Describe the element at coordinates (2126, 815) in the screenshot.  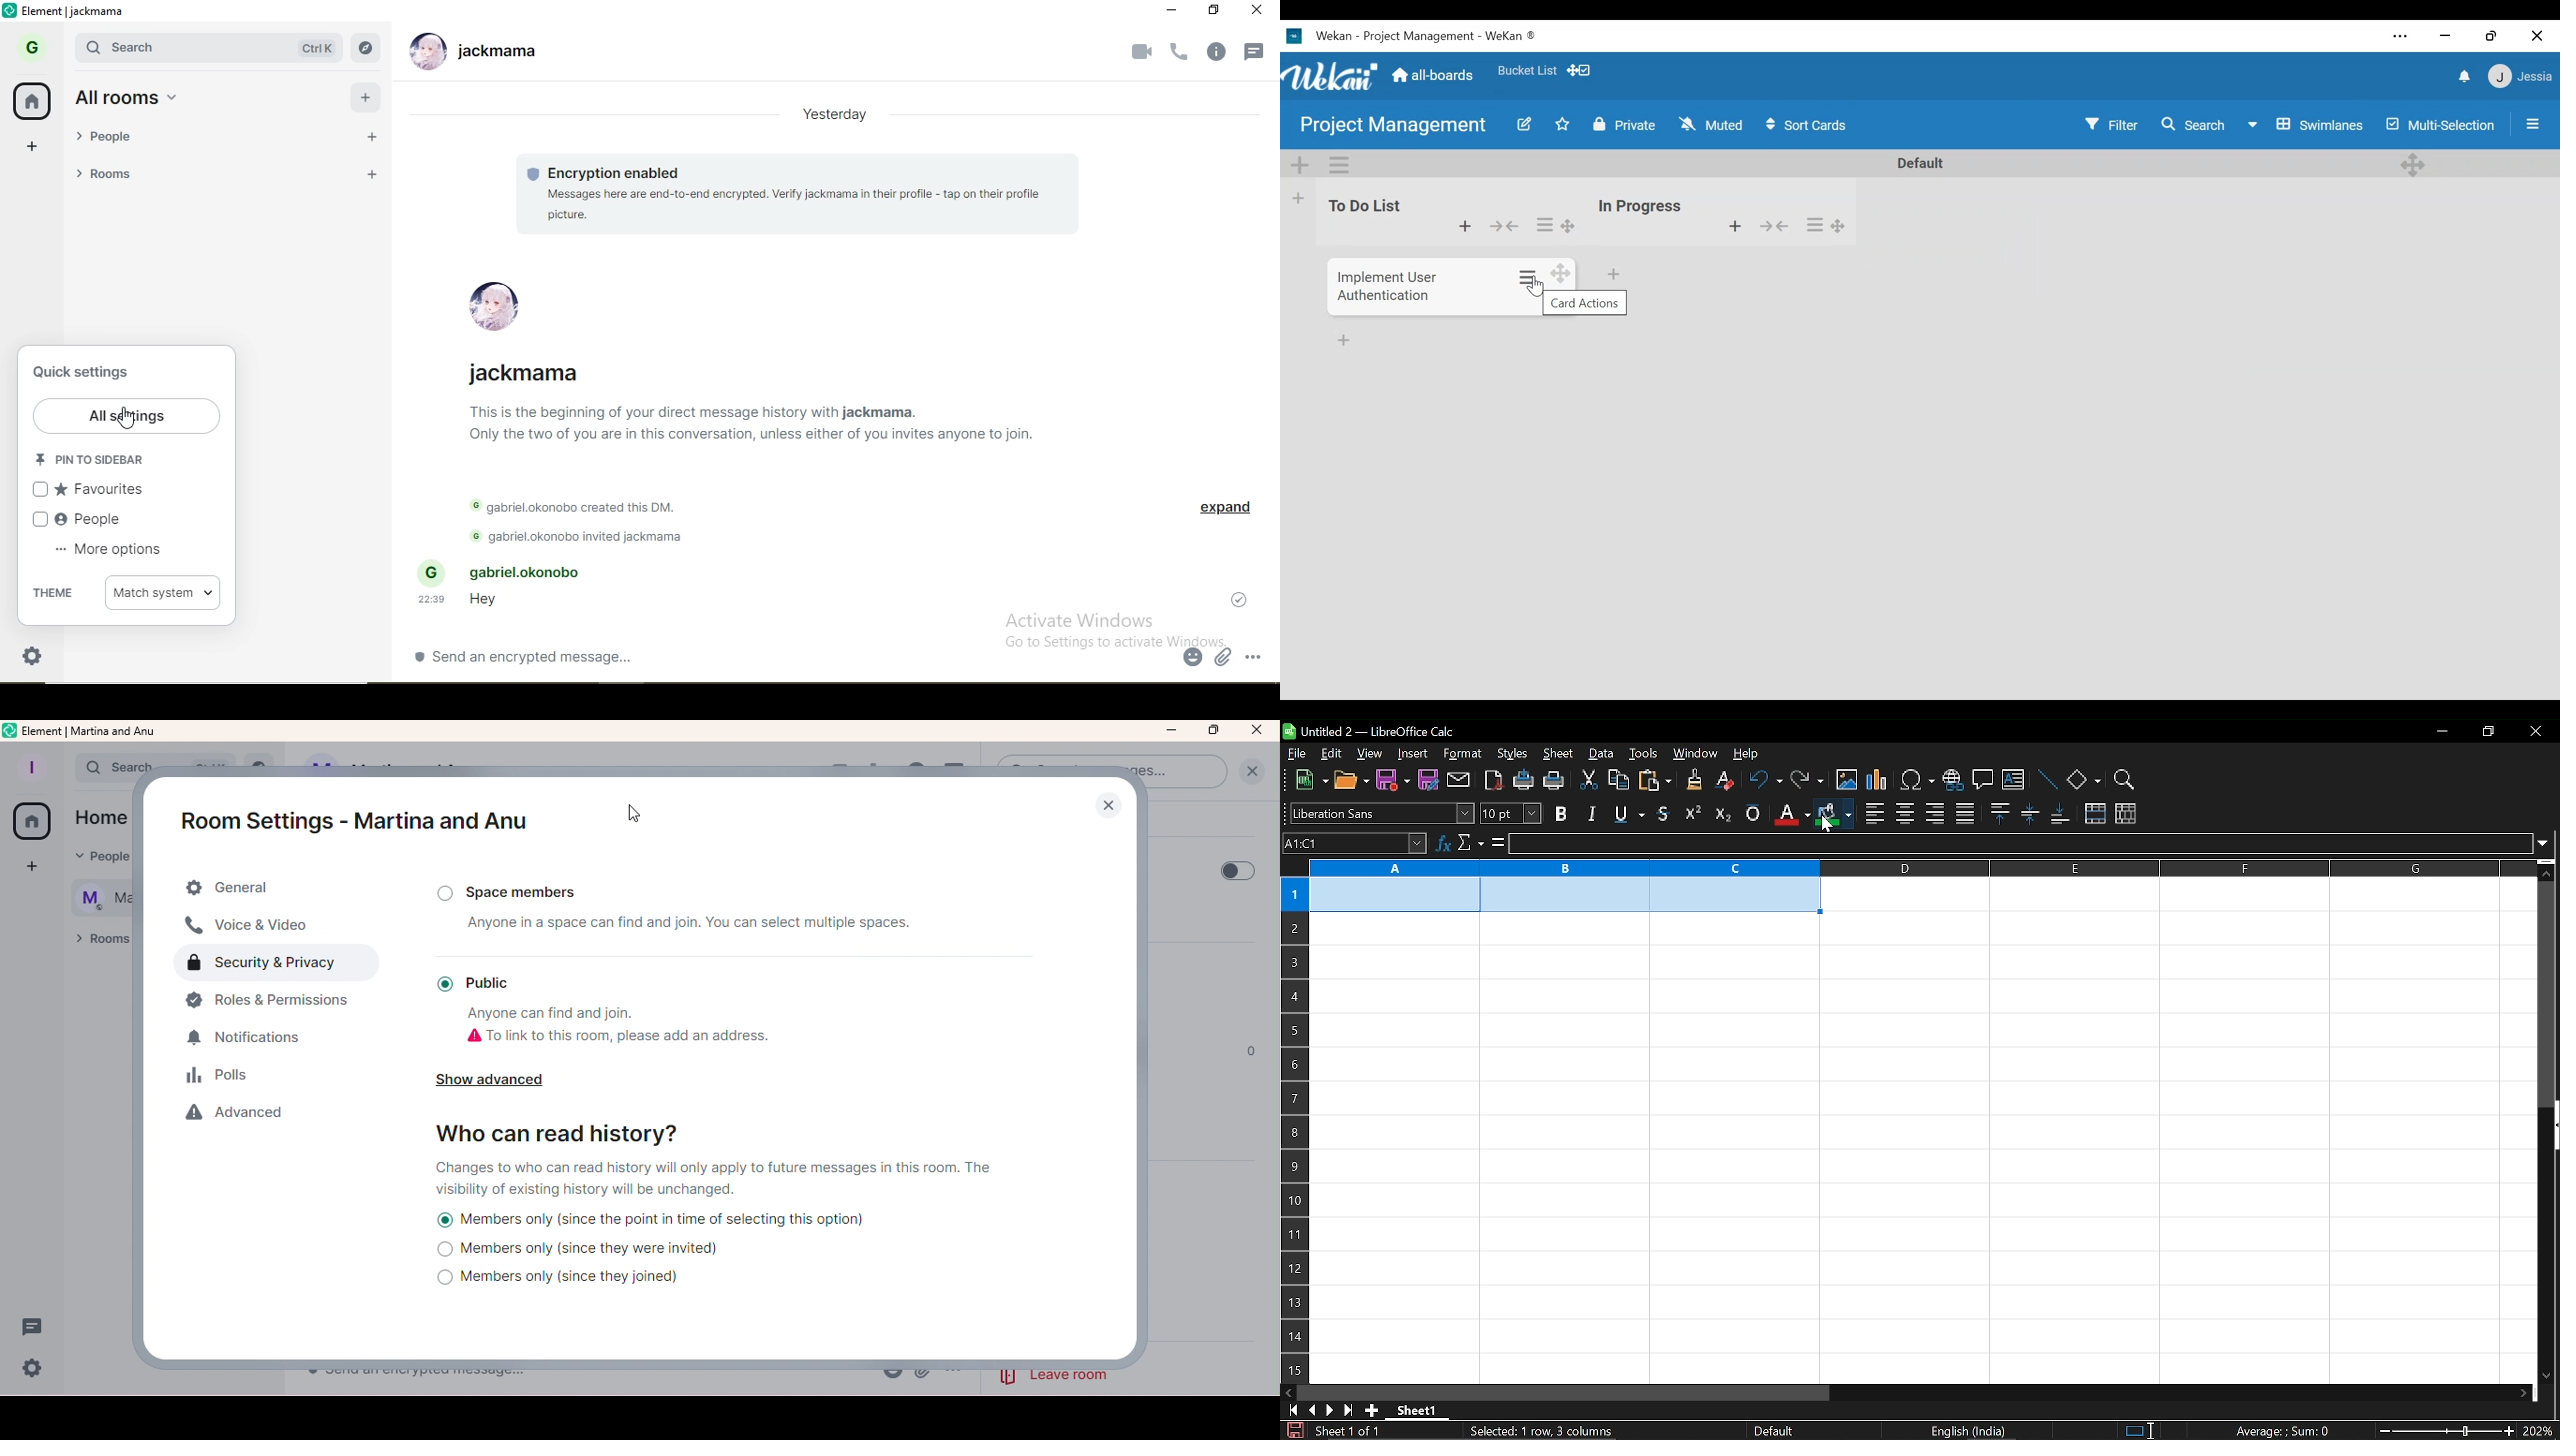
I see `unmerge cells` at that location.